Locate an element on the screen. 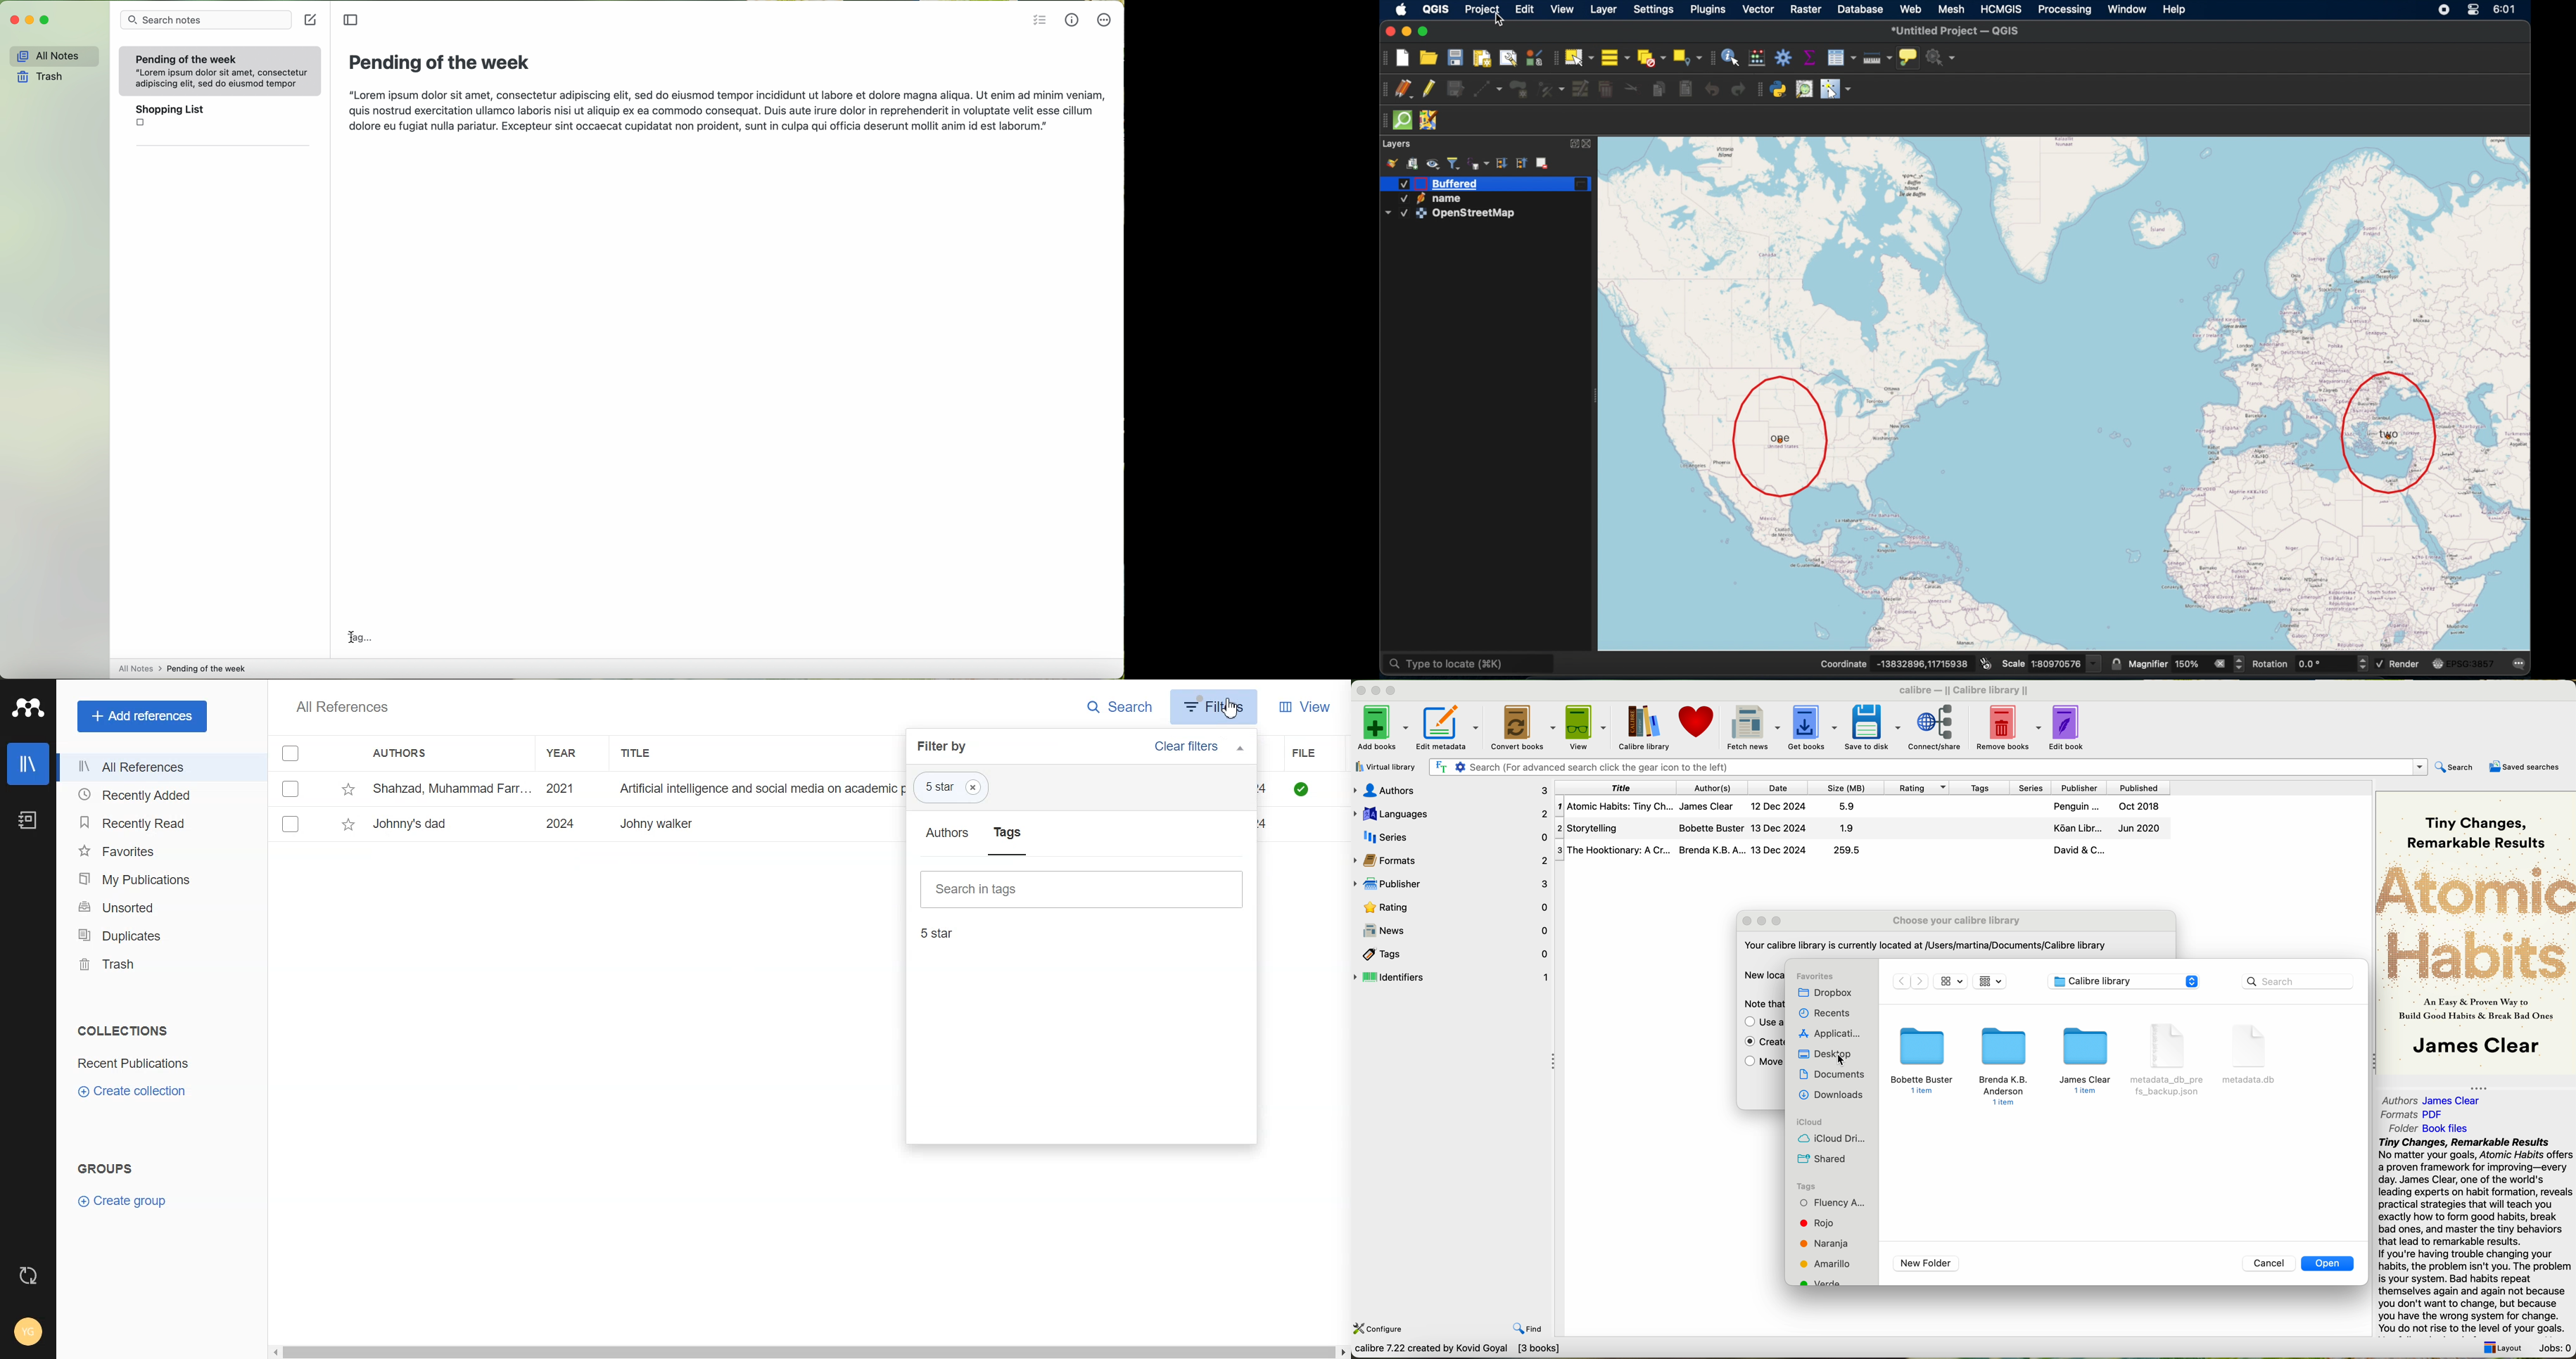 Image resolution: width=2576 pixels, height=1372 pixels. File is located at coordinates (1314, 753).